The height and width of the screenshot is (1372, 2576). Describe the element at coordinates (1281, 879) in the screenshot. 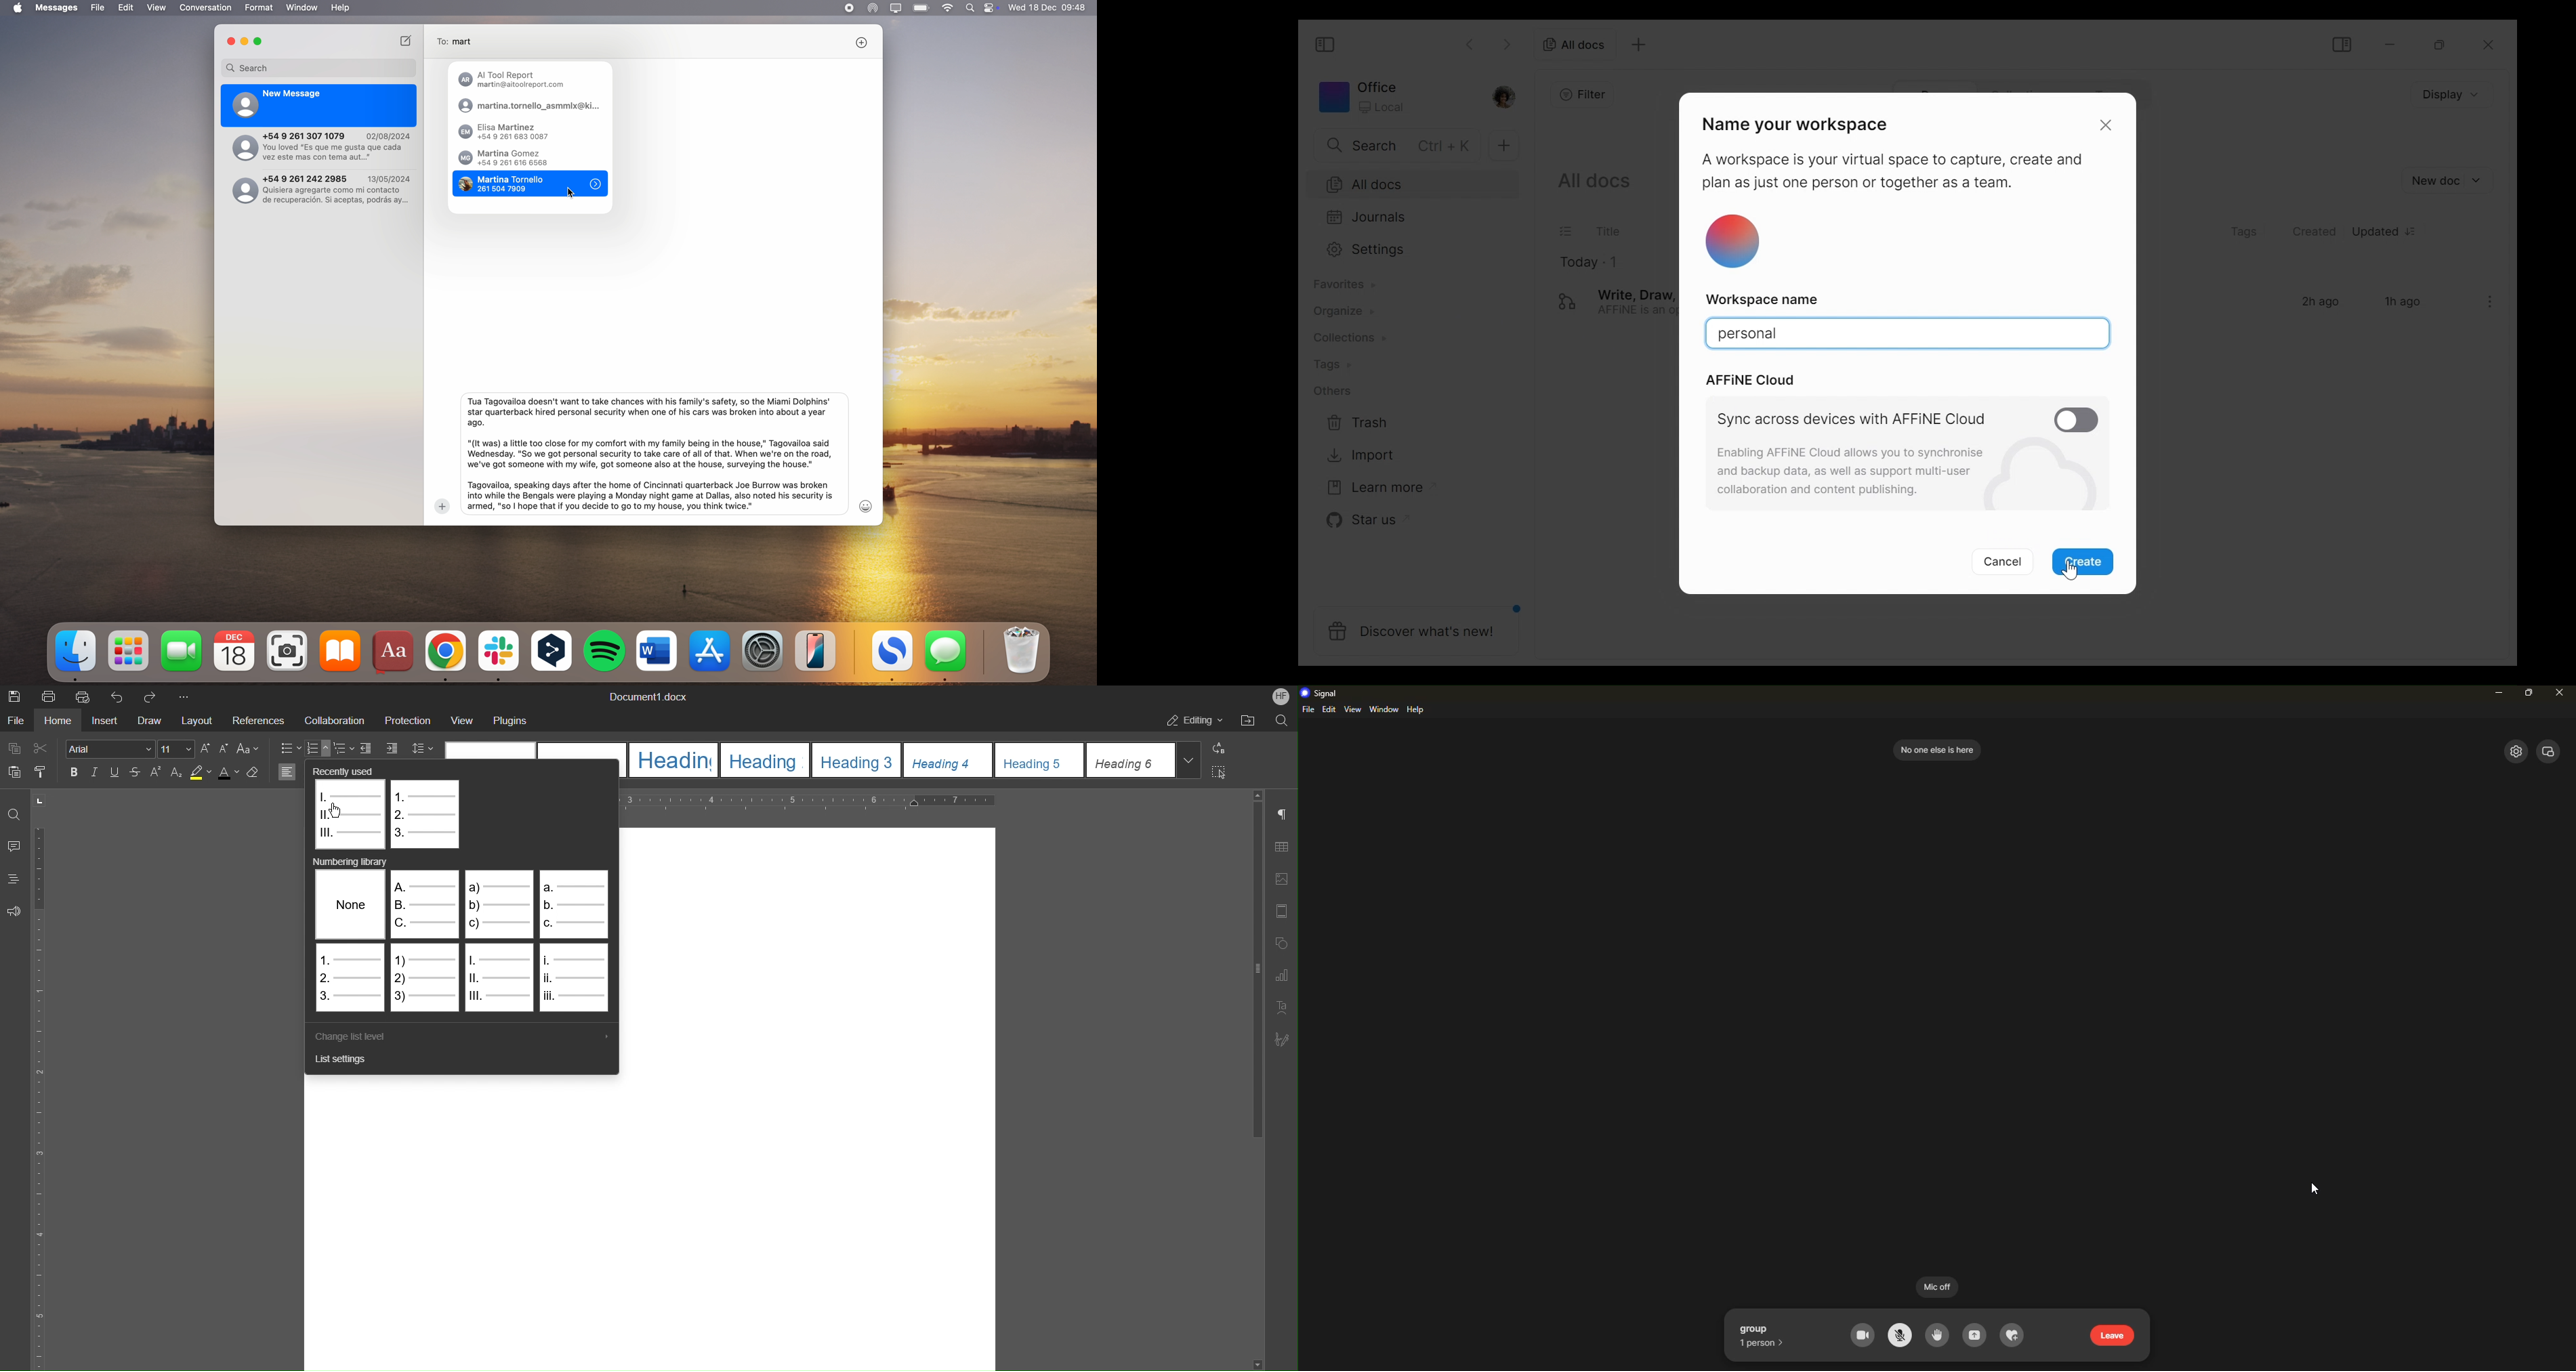

I see `Image Settings` at that location.